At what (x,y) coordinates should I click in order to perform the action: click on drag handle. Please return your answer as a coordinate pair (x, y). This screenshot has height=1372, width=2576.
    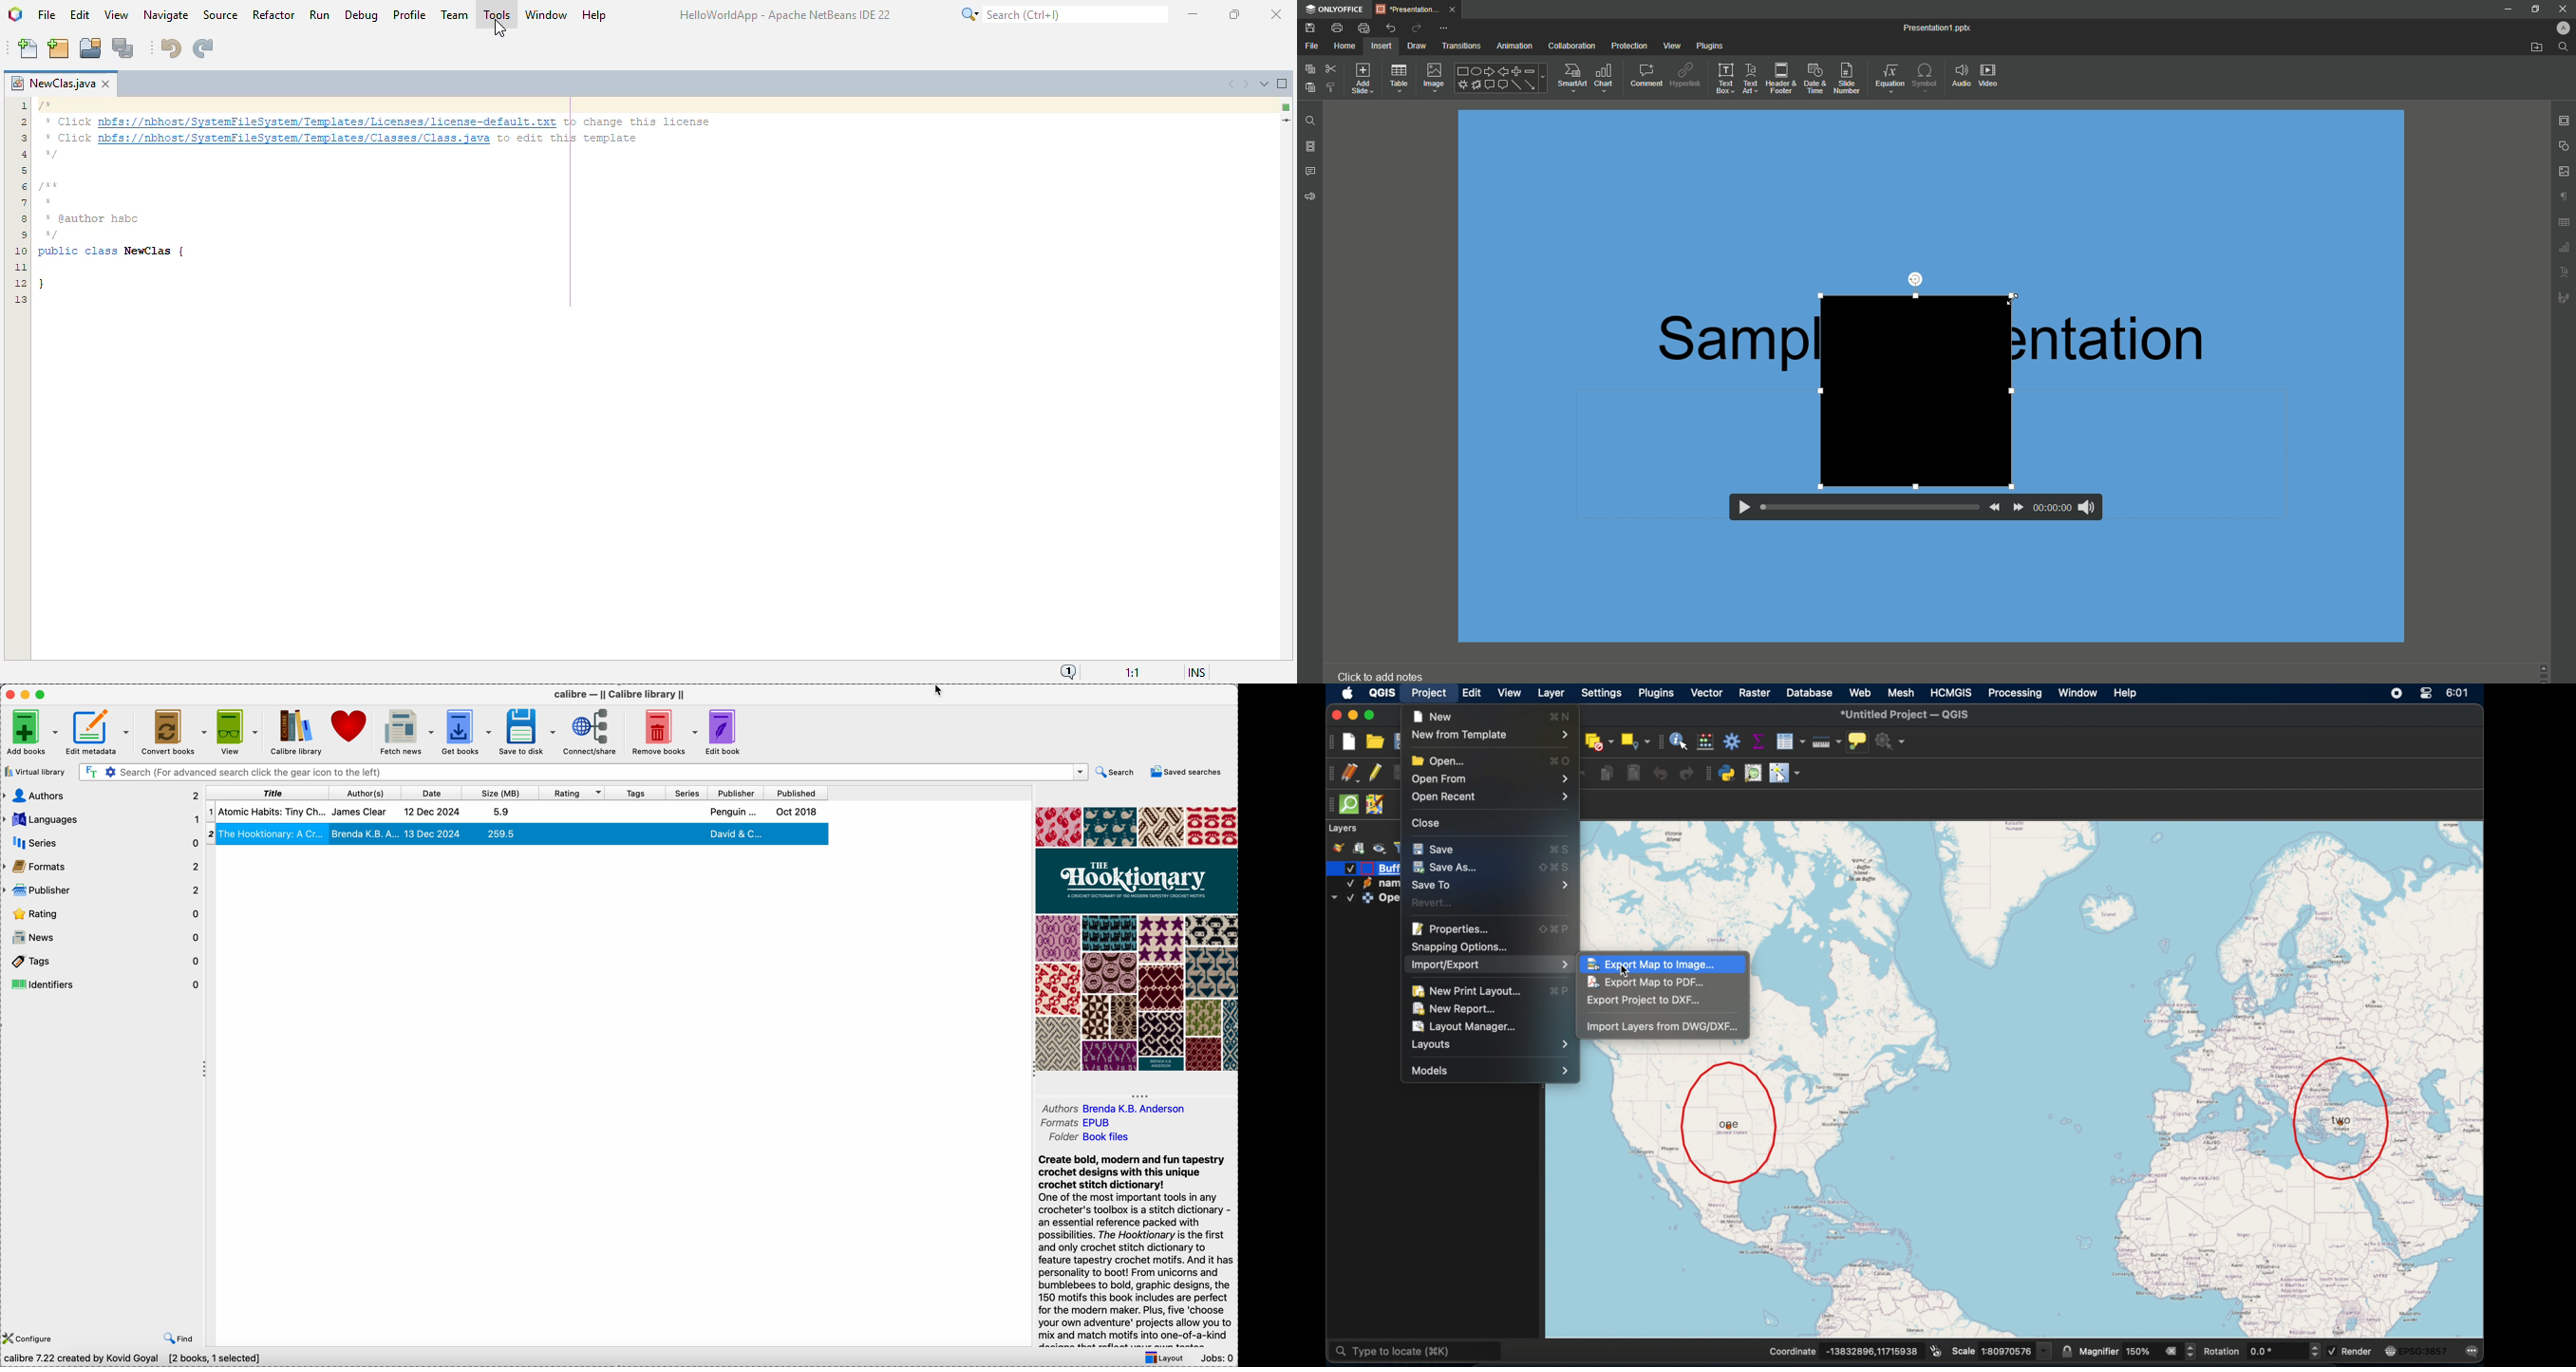
    Looking at the image, I should click on (1329, 773).